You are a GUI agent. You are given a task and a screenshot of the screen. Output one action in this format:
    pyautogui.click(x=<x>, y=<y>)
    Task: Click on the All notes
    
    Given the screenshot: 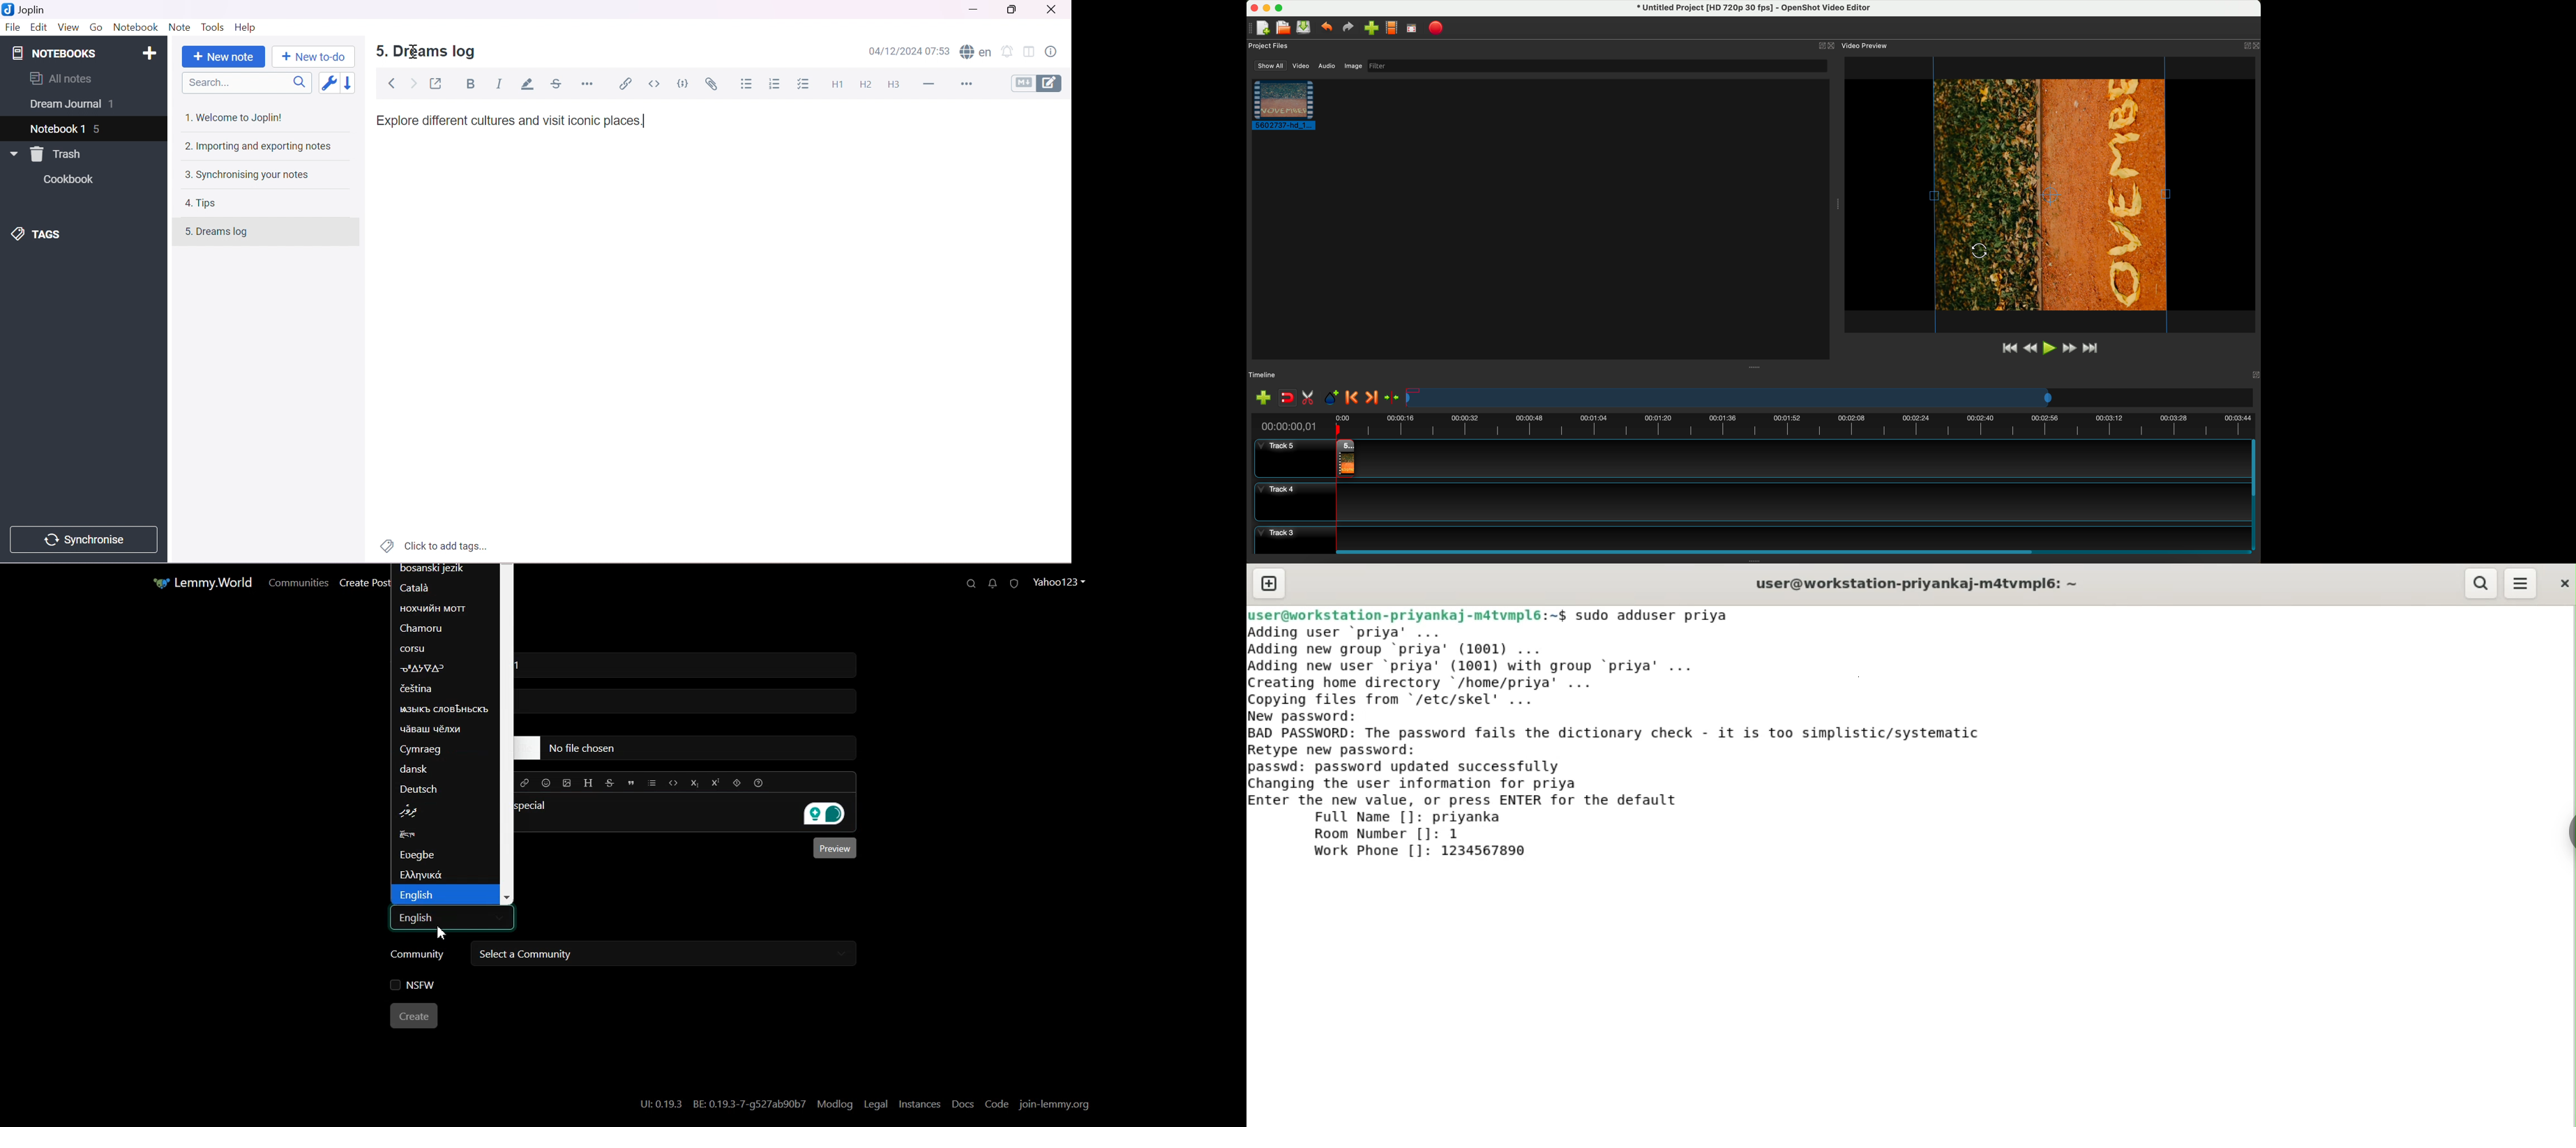 What is the action you would take?
    pyautogui.click(x=61, y=78)
    